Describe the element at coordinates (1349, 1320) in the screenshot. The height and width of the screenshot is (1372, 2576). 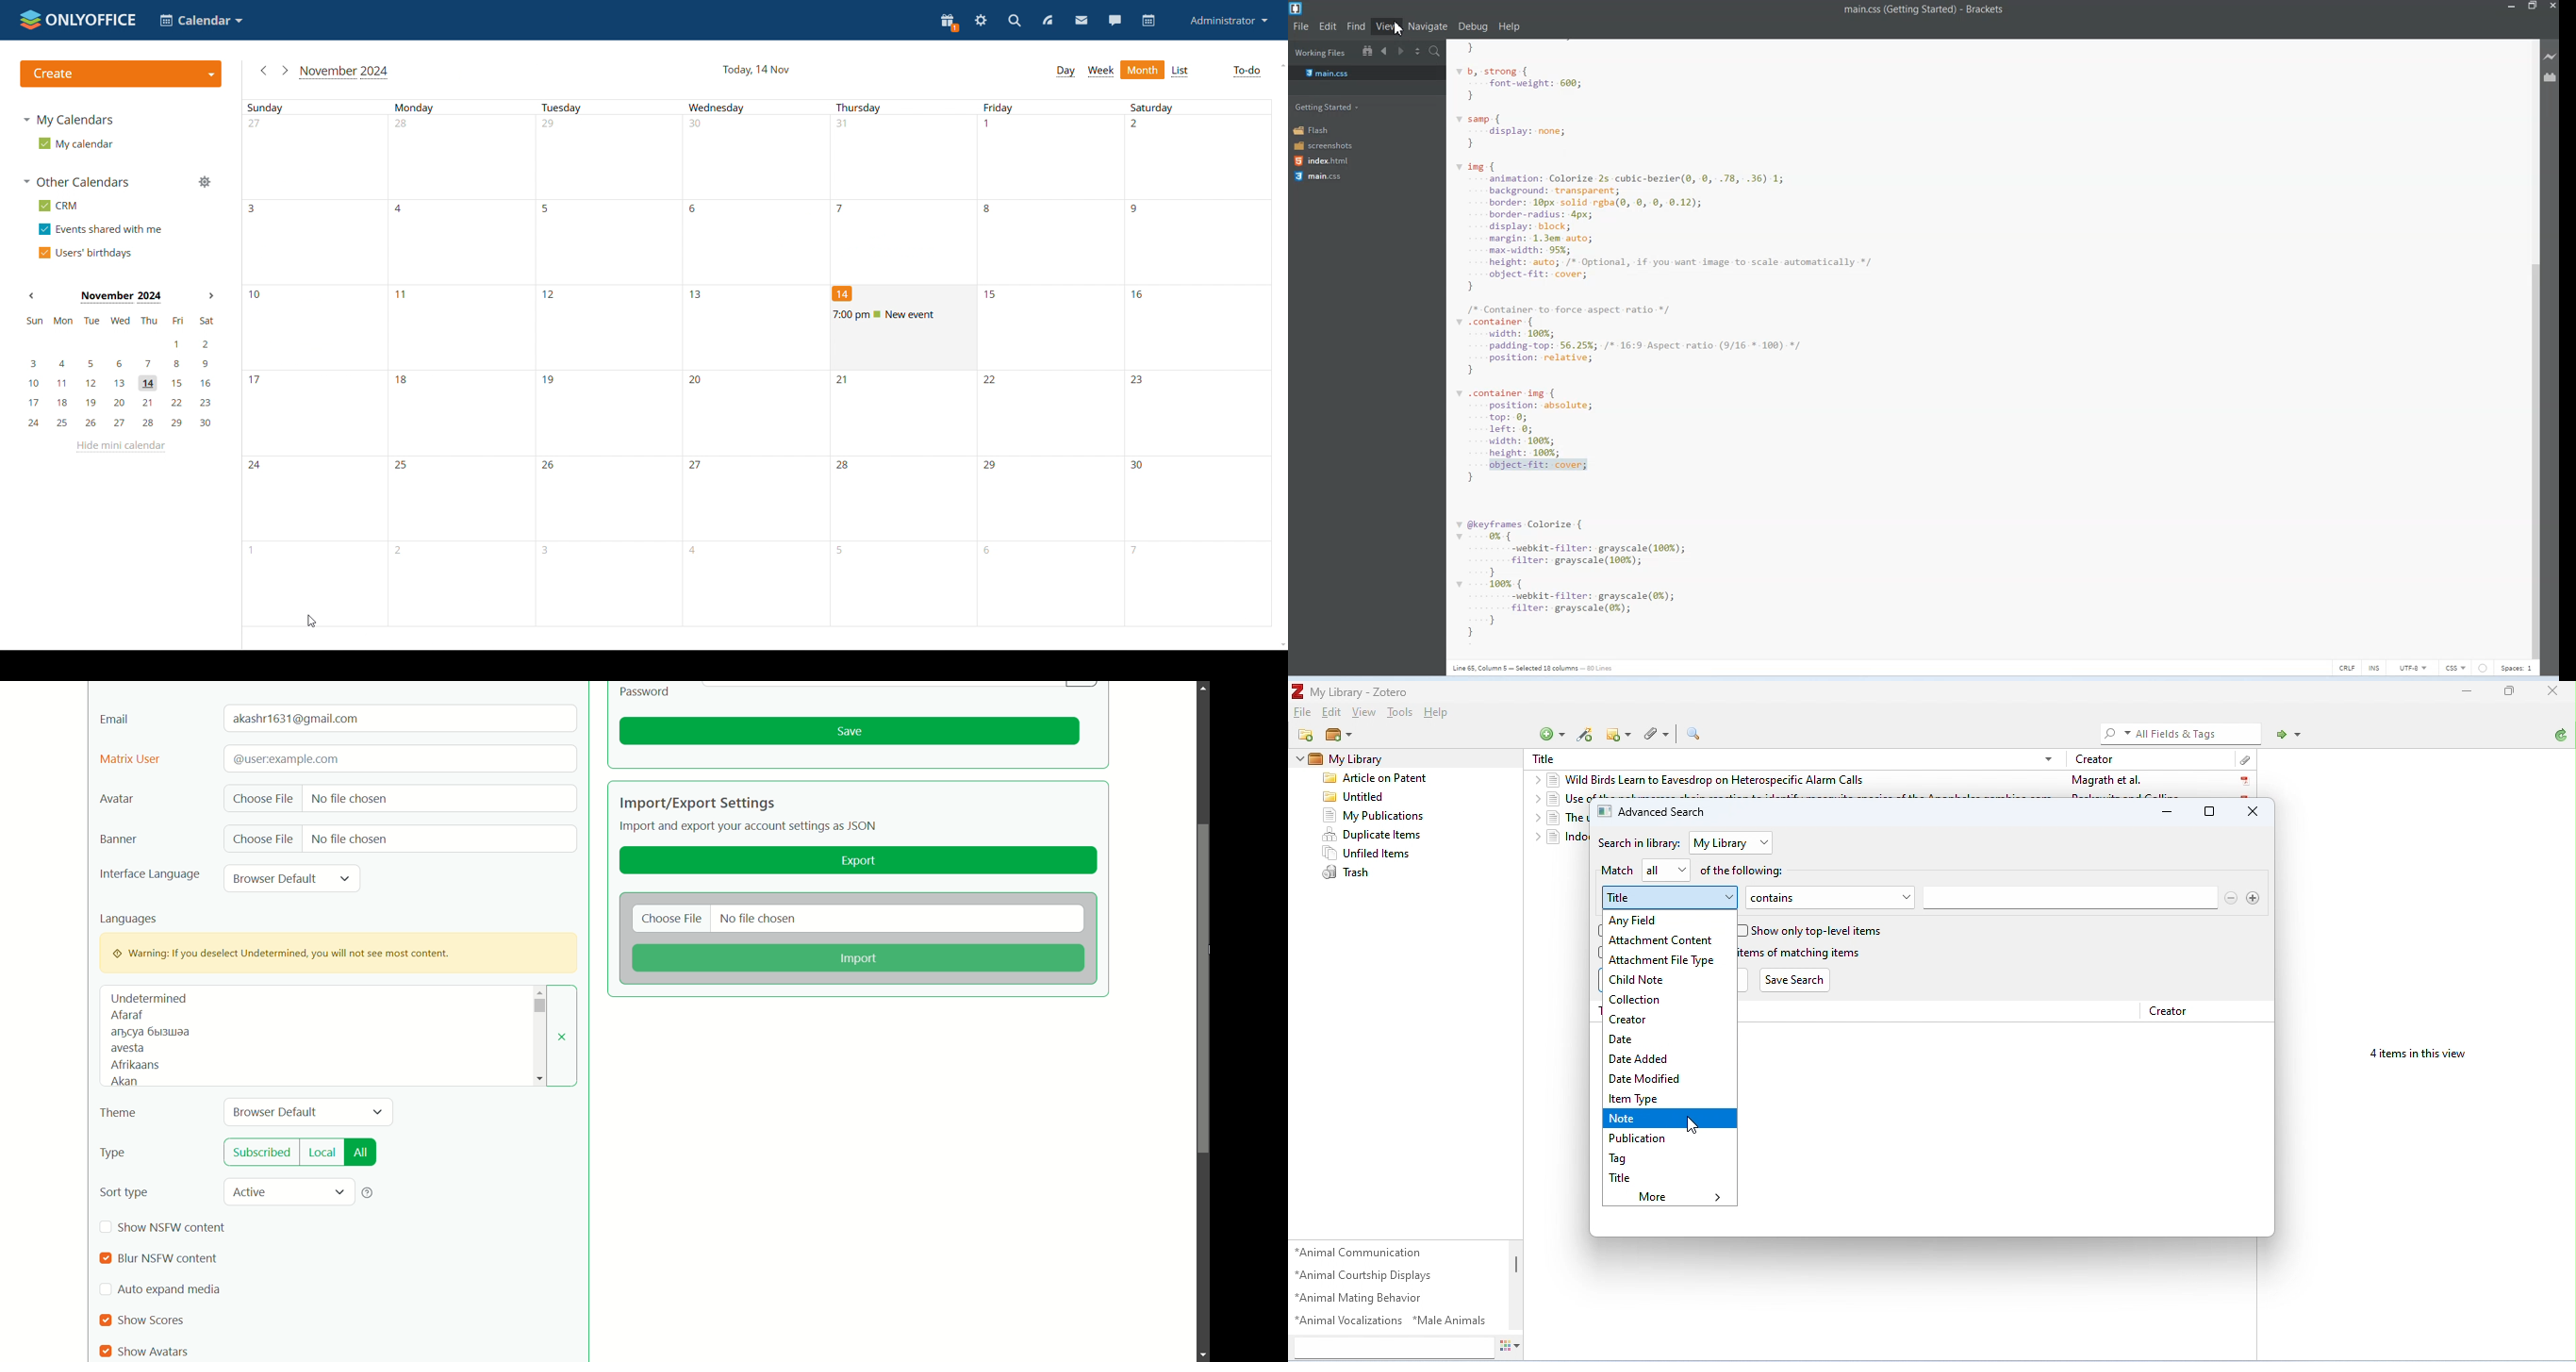
I see `animal vocalizations` at that location.